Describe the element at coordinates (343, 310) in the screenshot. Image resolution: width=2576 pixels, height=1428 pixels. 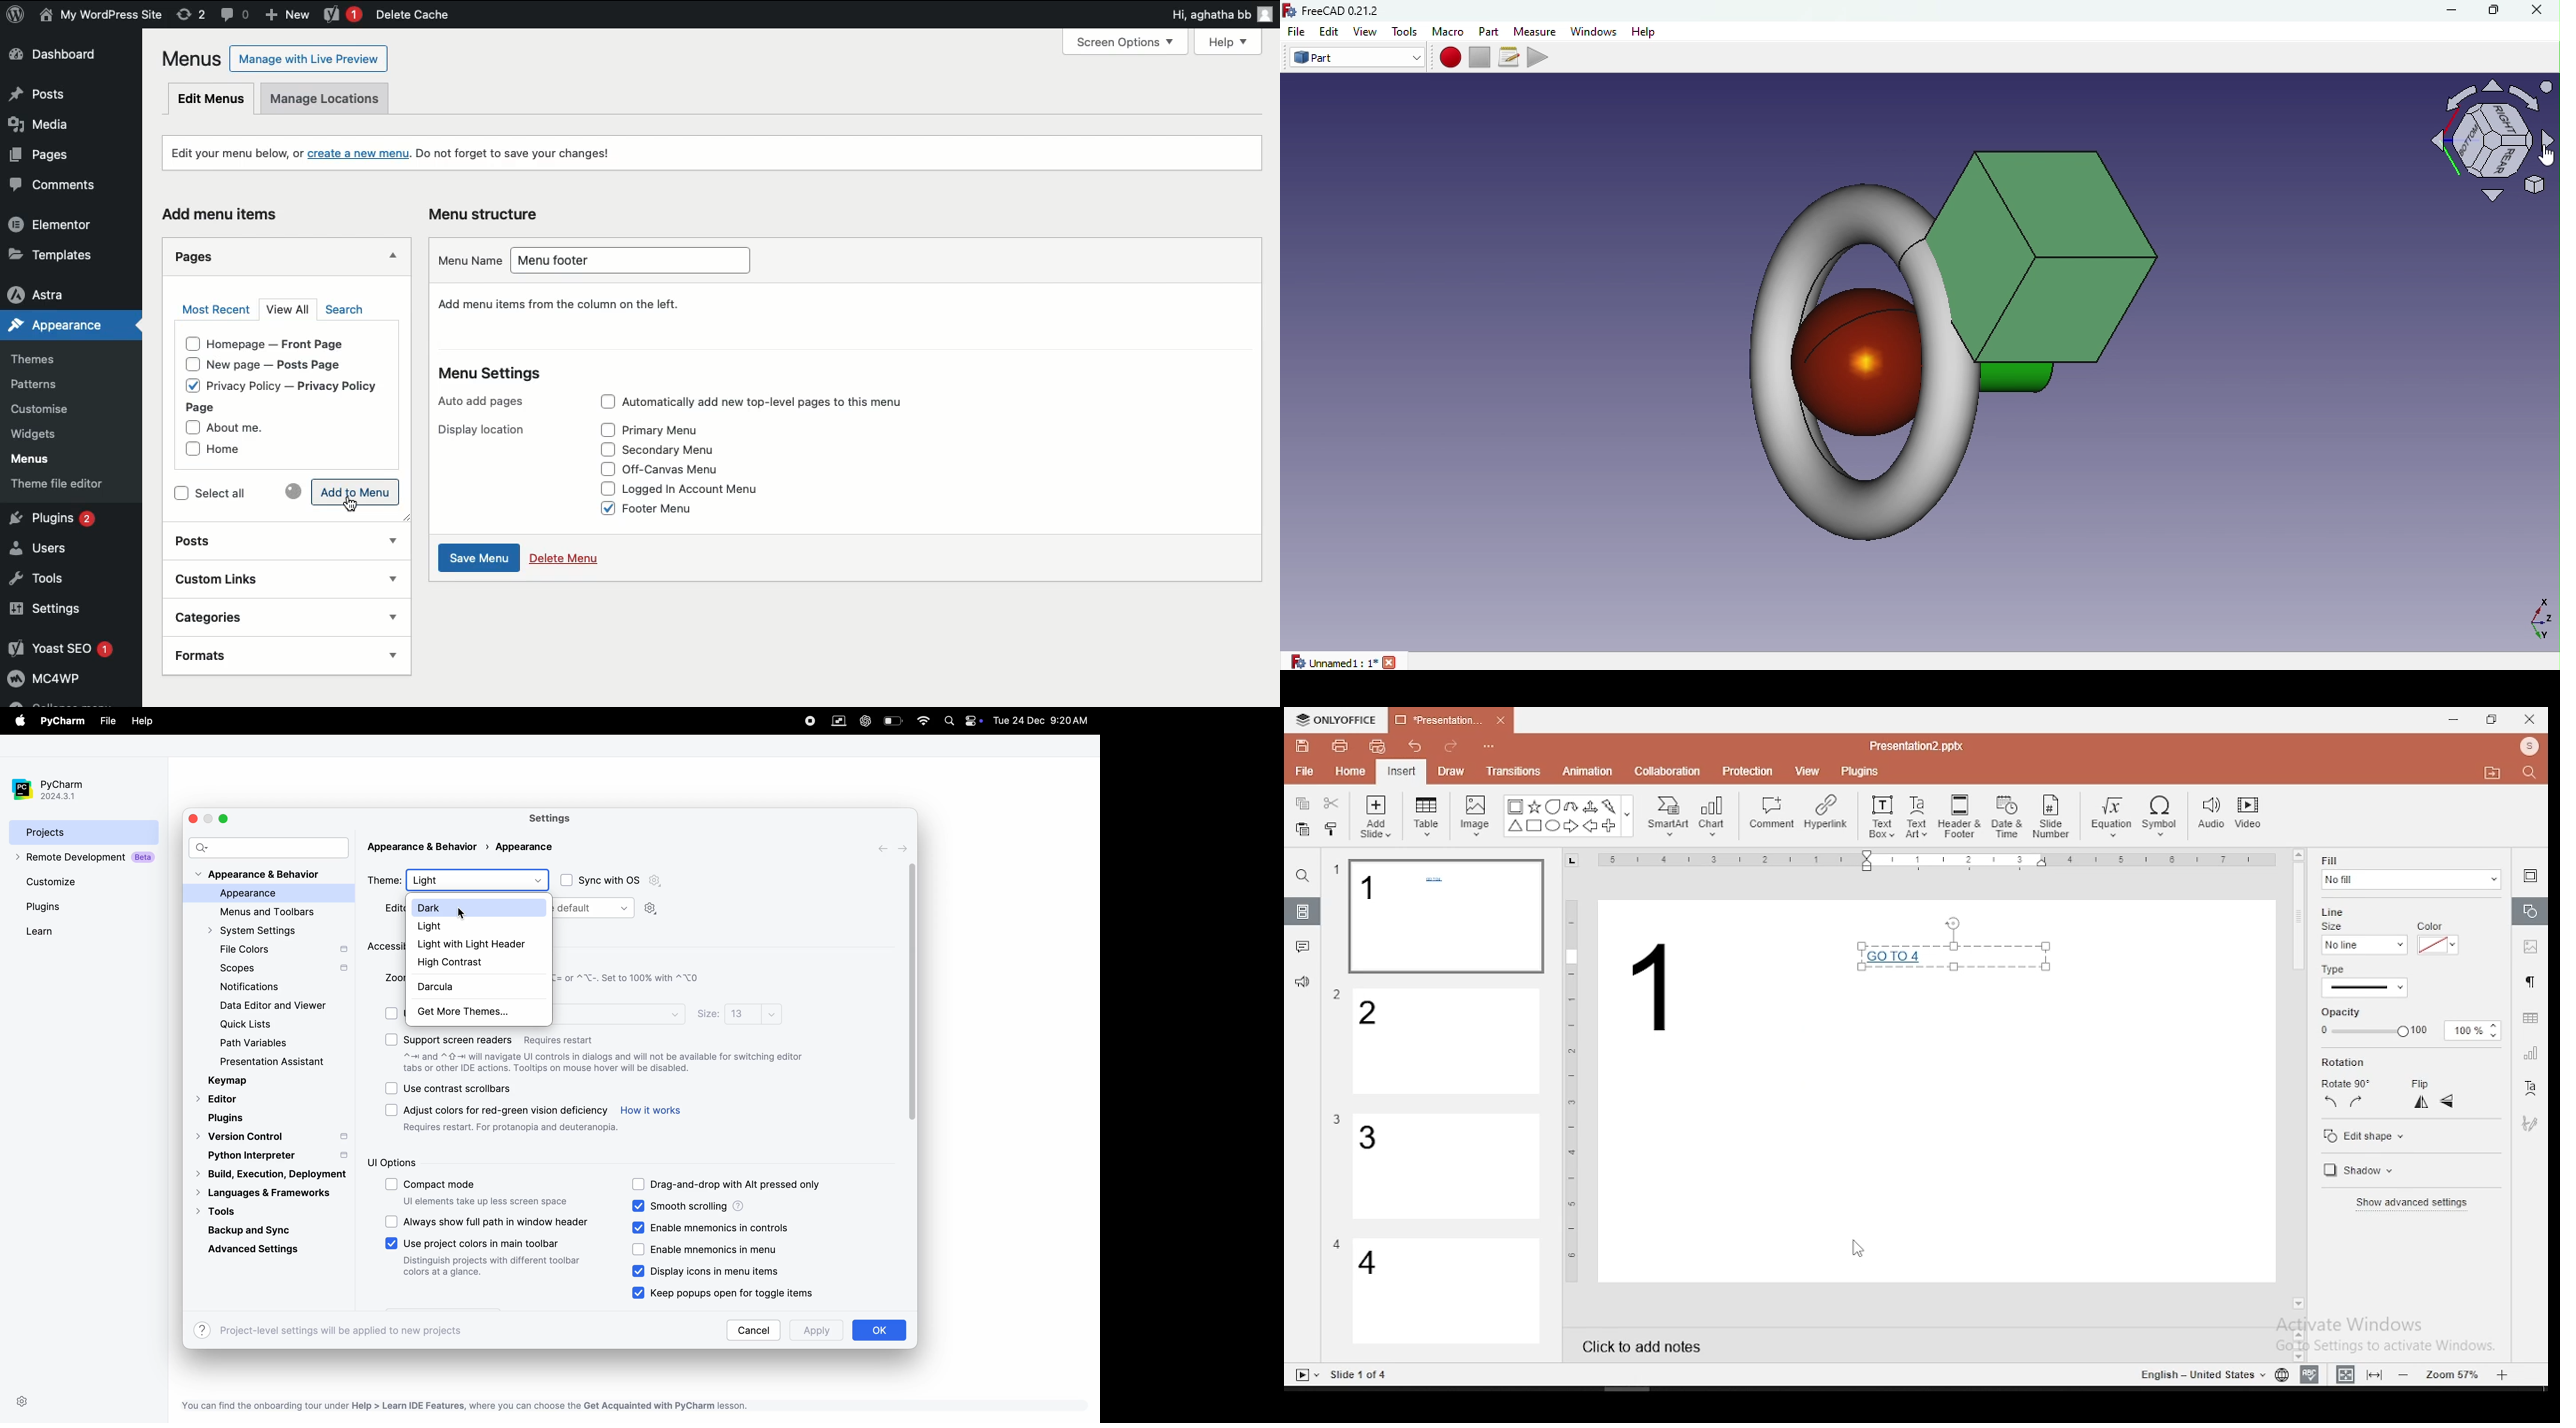
I see `Search` at that location.